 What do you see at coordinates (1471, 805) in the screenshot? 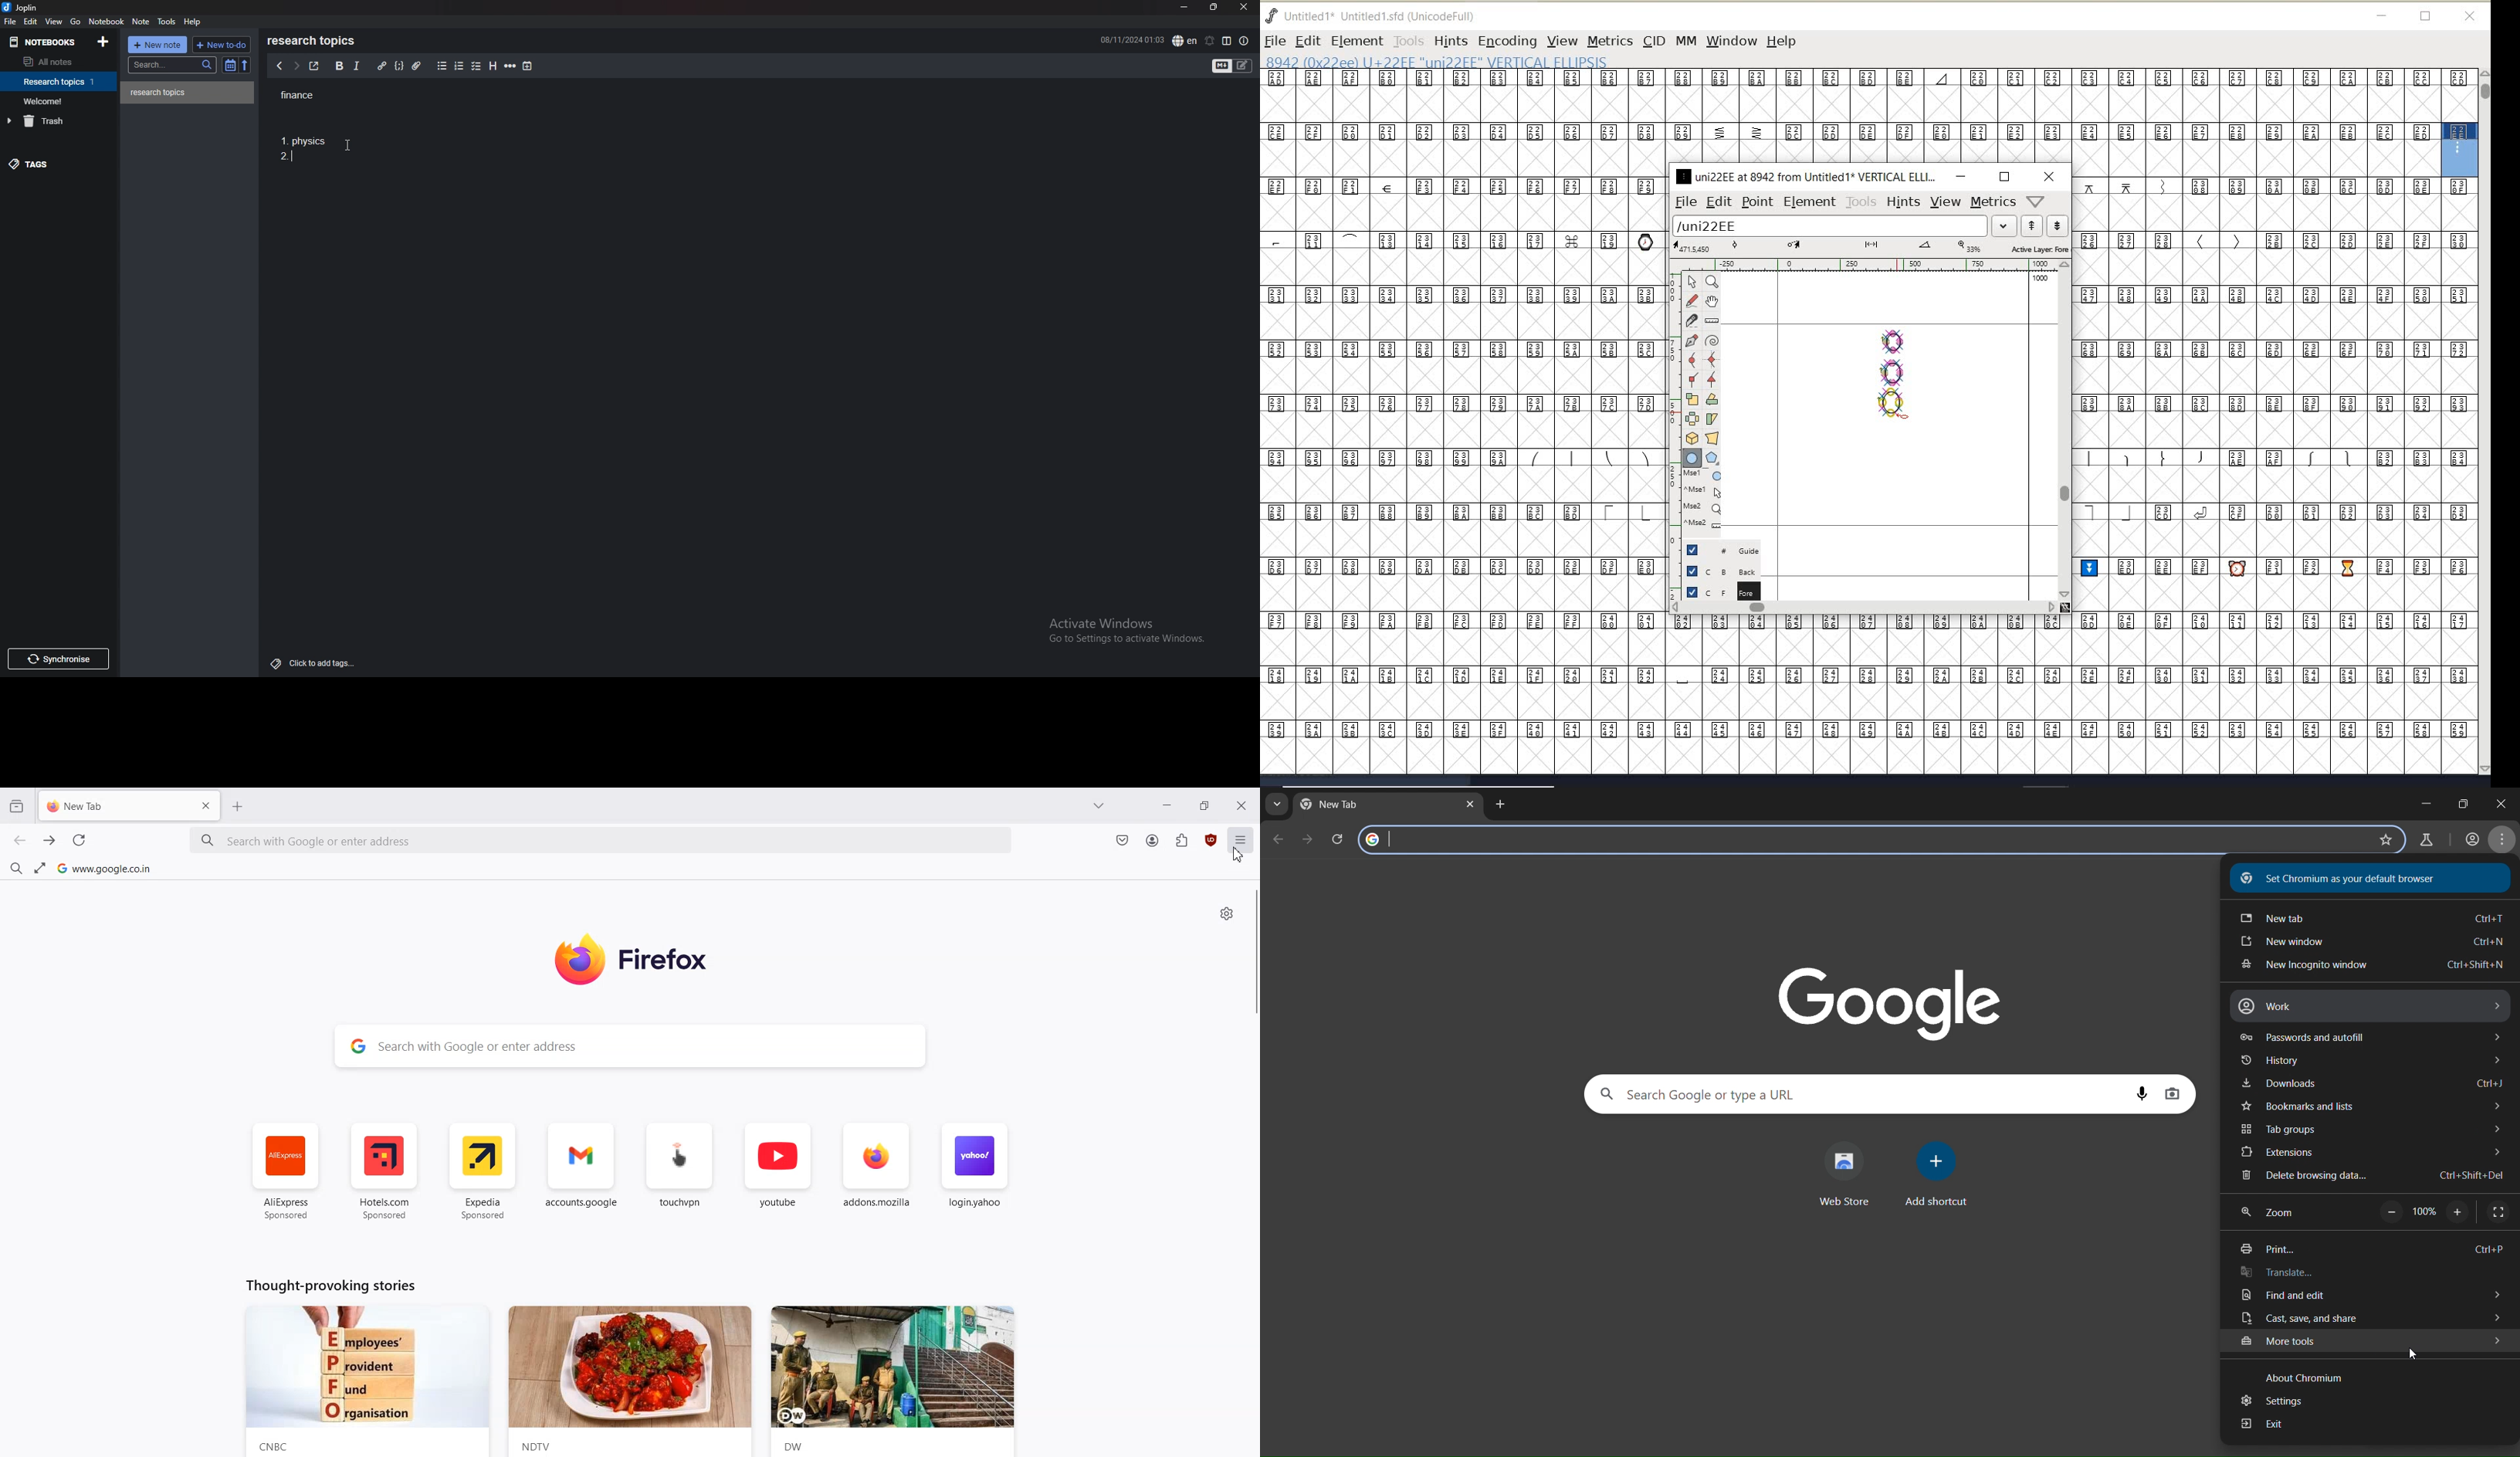
I see `close tab` at bounding box center [1471, 805].